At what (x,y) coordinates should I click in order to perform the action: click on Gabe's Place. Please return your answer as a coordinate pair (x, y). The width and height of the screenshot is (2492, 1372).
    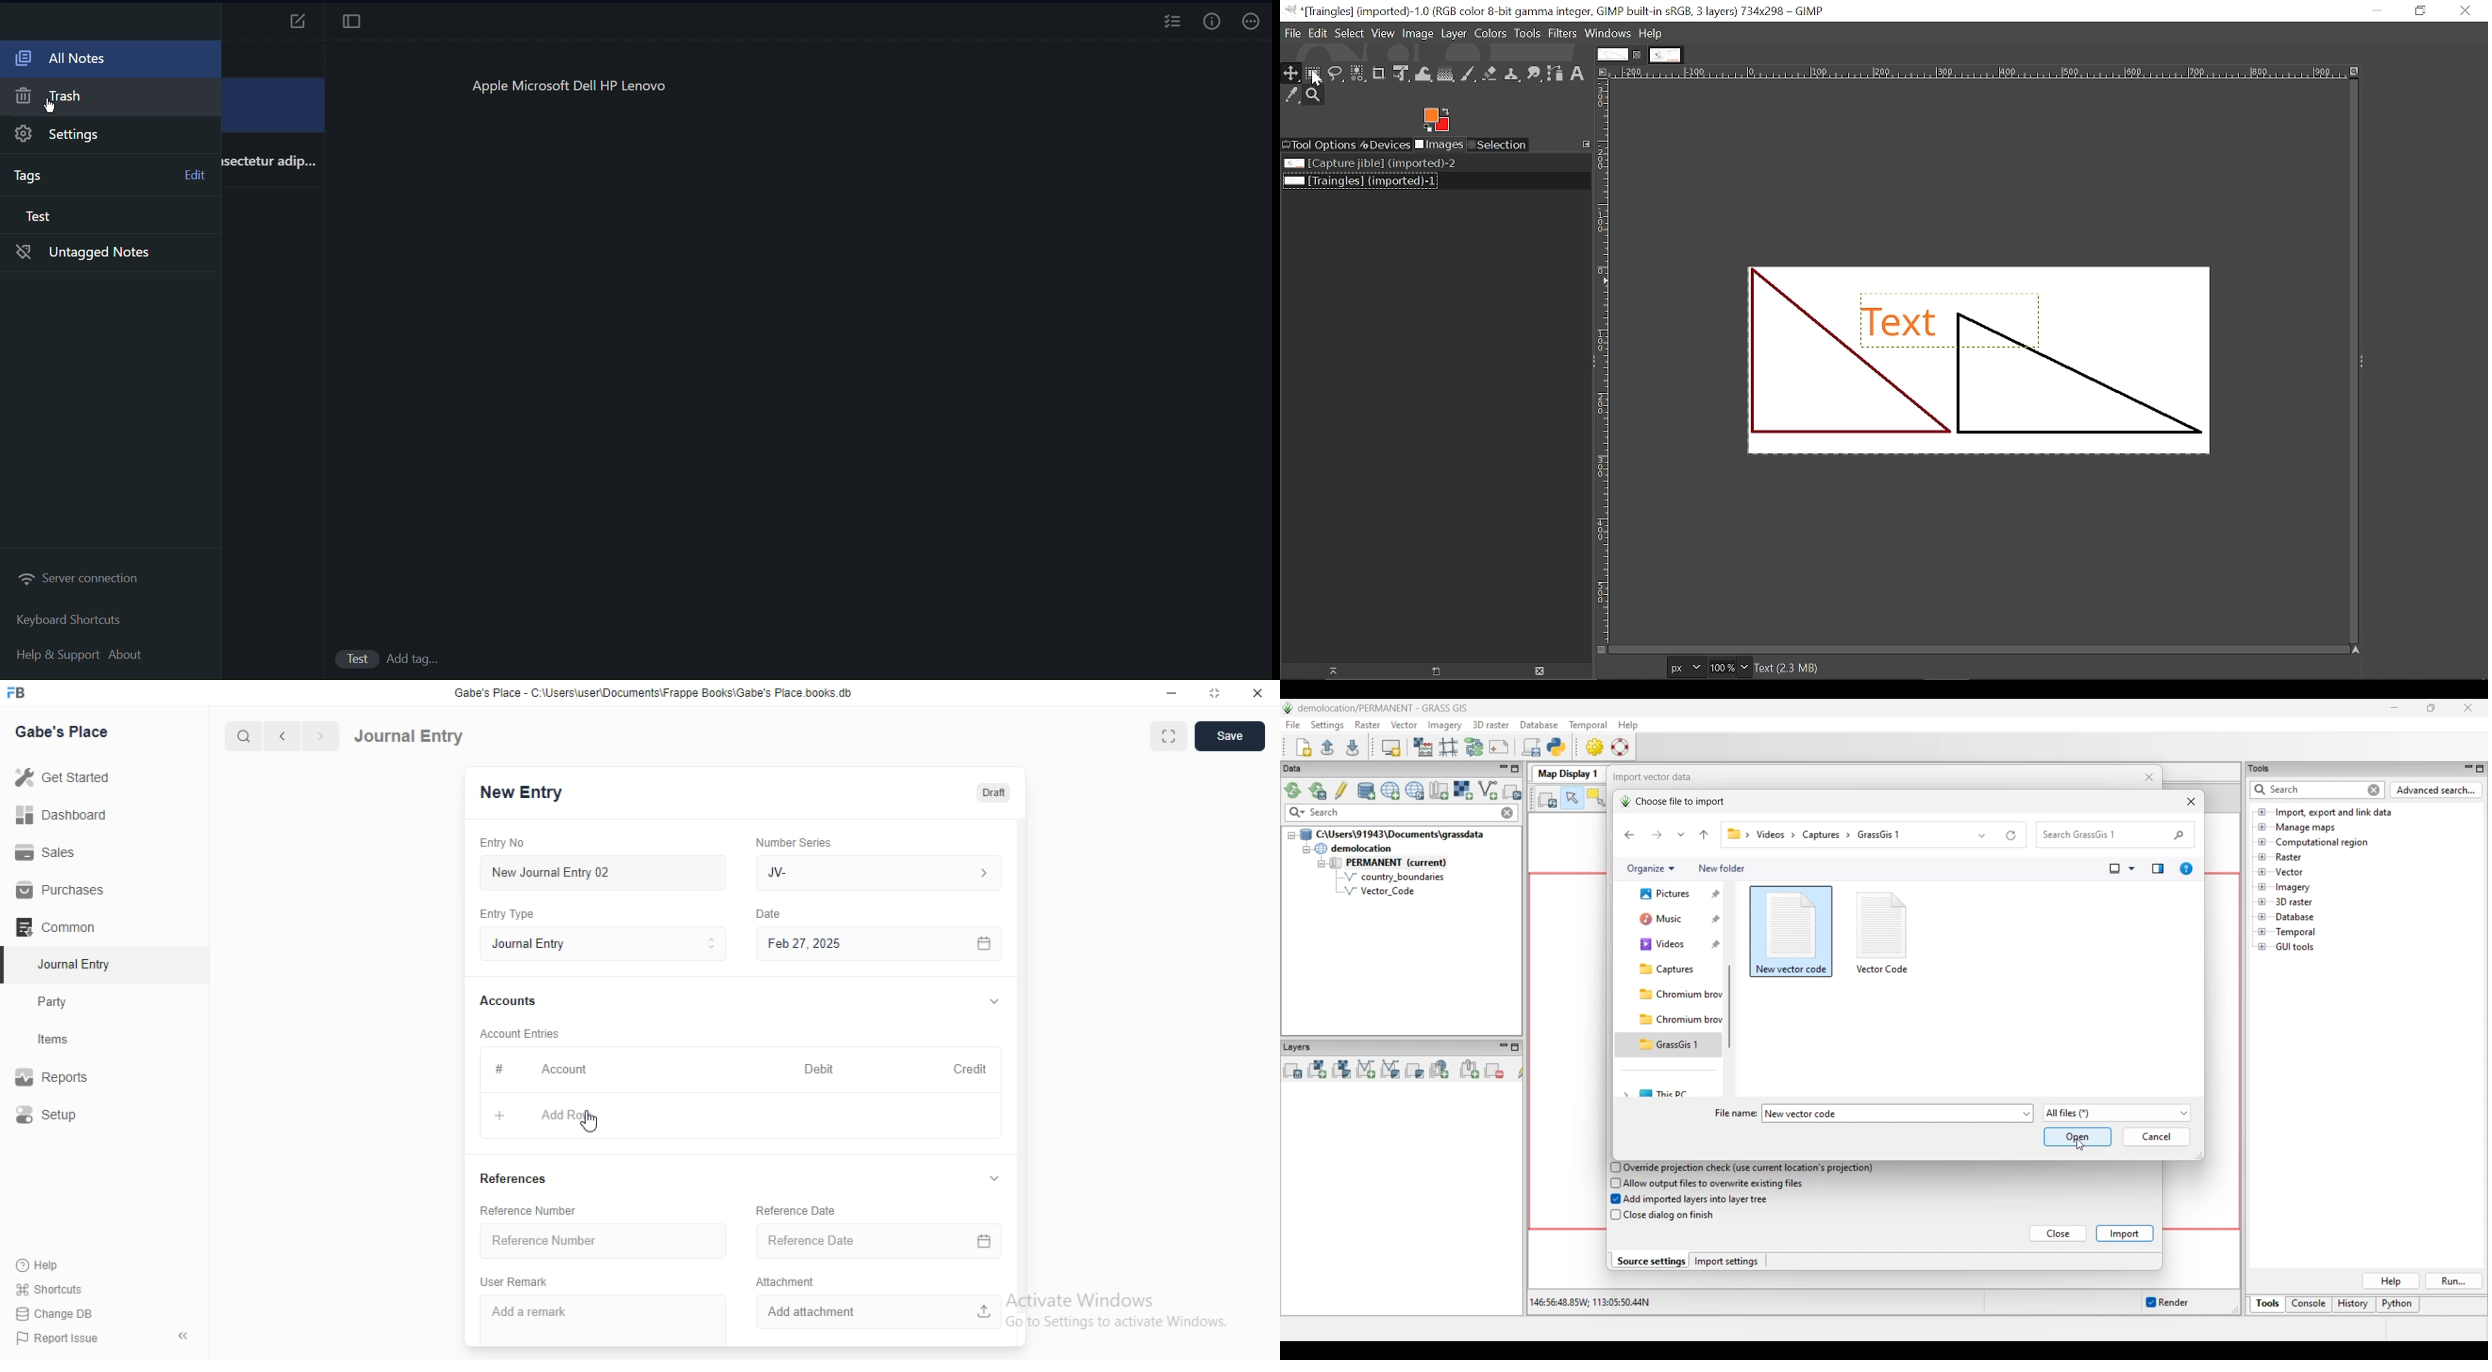
    Looking at the image, I should click on (63, 731).